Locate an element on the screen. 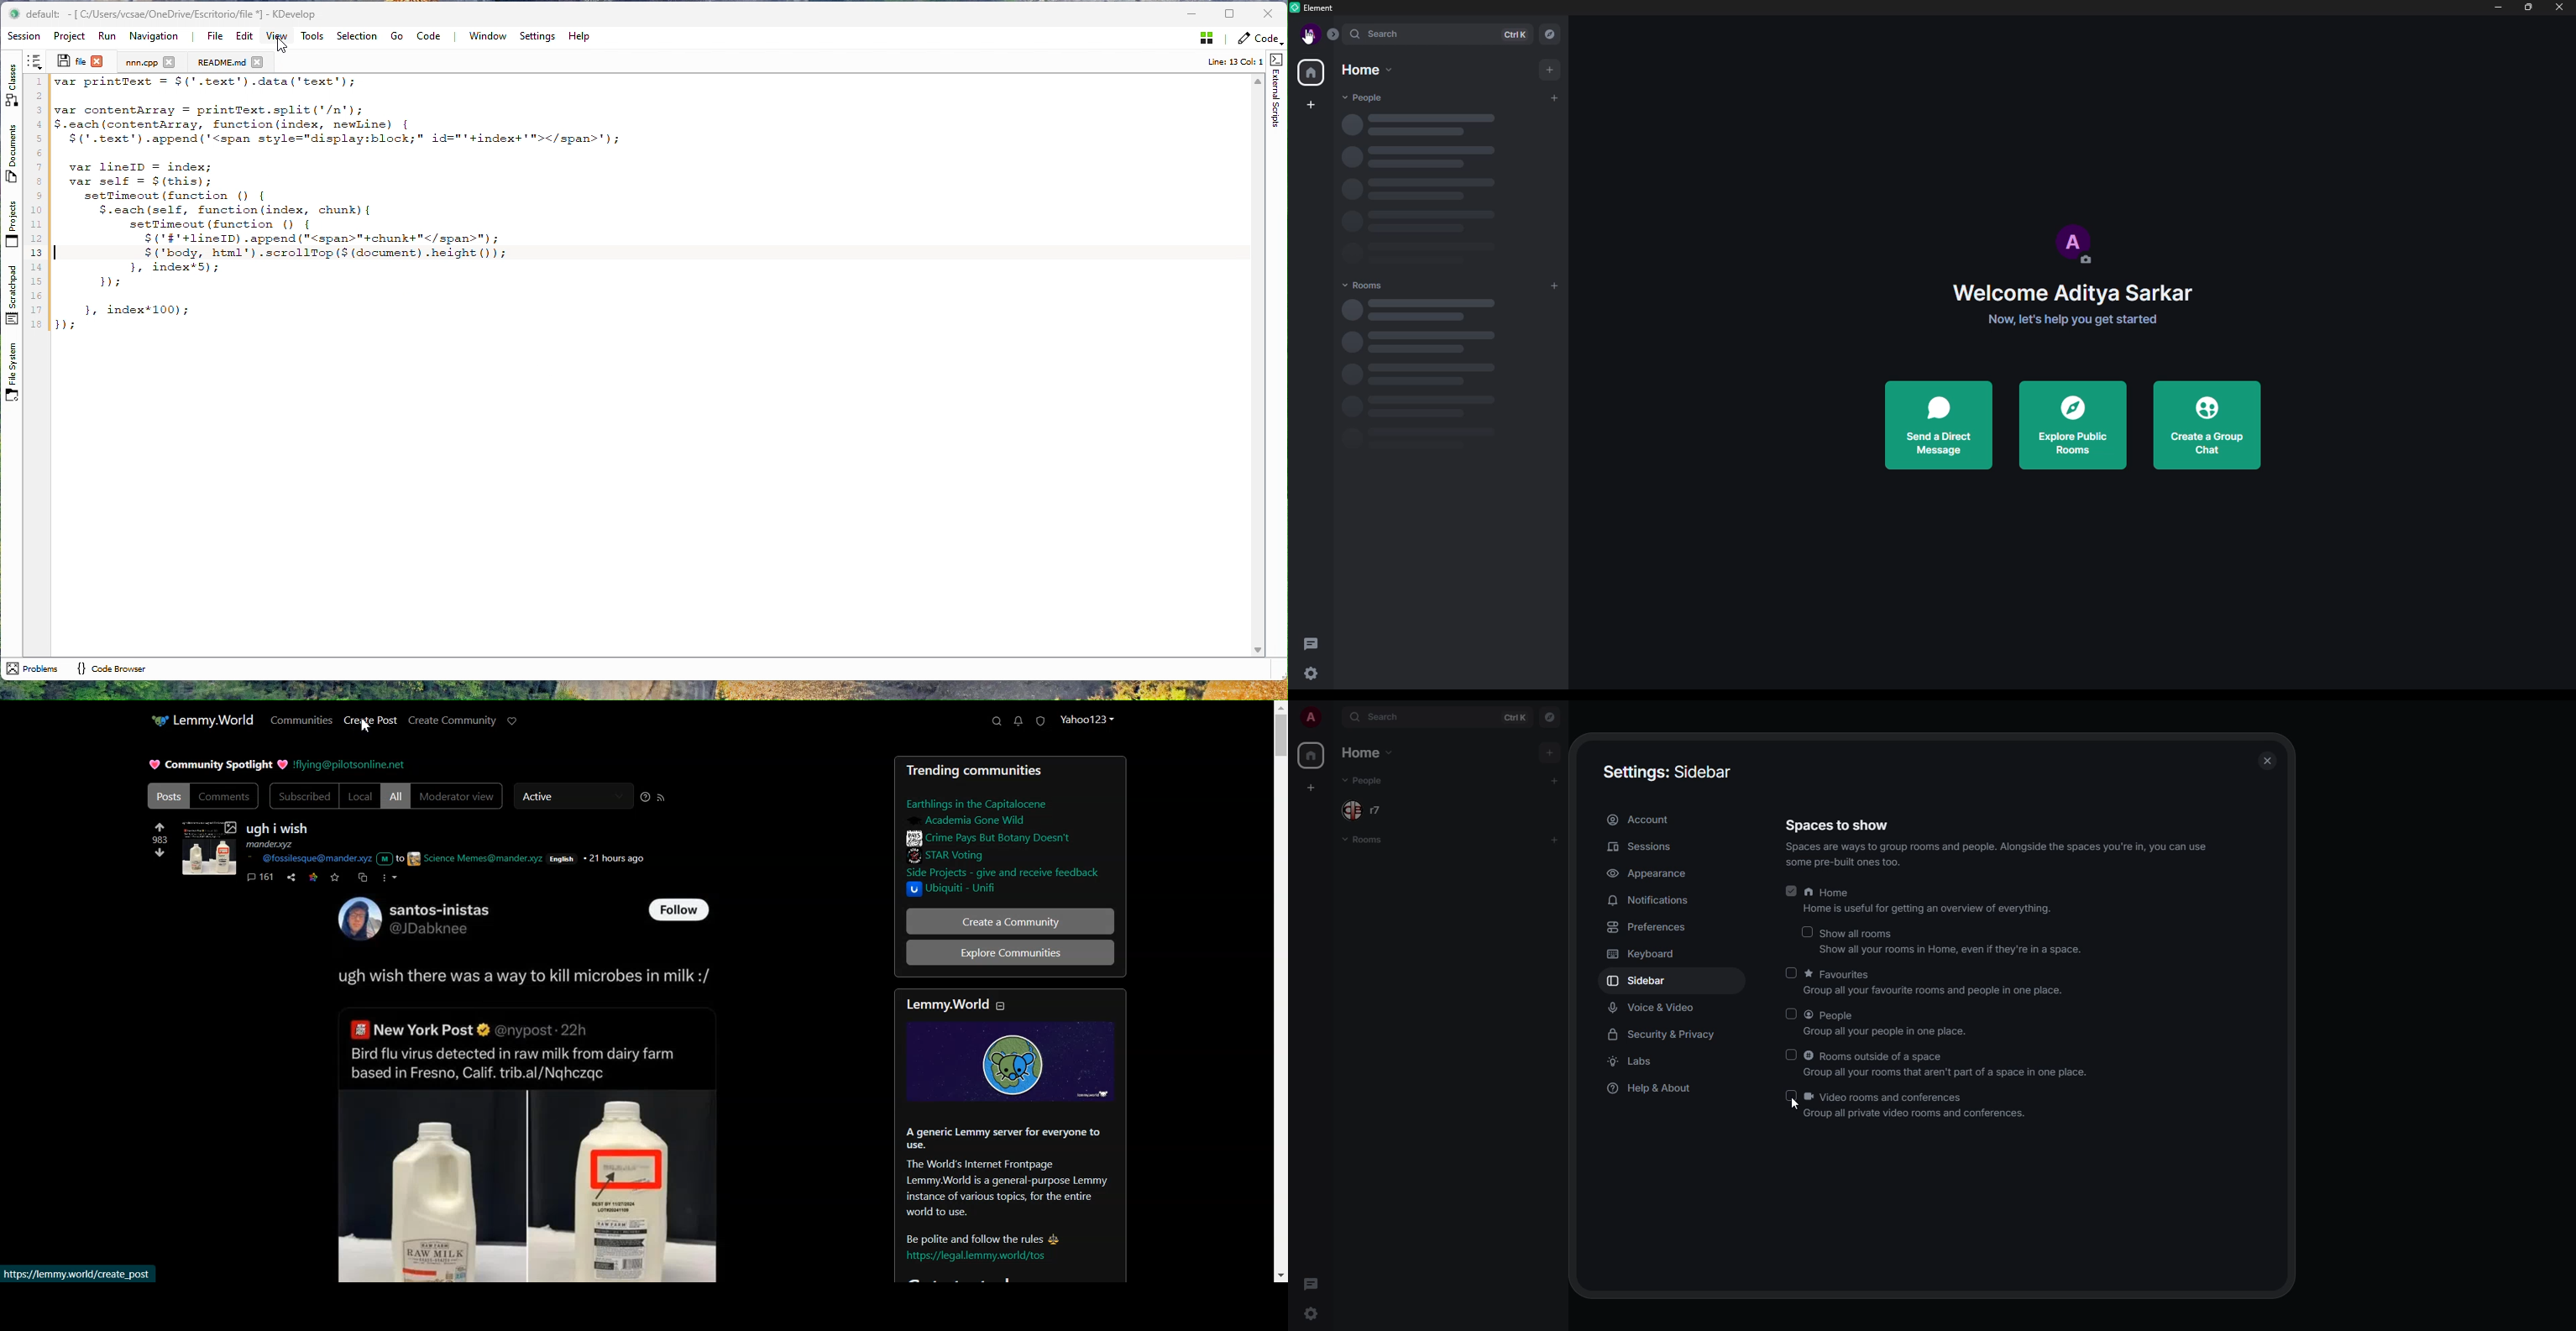 This screenshot has height=1344, width=2576. Sidebar is located at coordinates (1010, 1138).